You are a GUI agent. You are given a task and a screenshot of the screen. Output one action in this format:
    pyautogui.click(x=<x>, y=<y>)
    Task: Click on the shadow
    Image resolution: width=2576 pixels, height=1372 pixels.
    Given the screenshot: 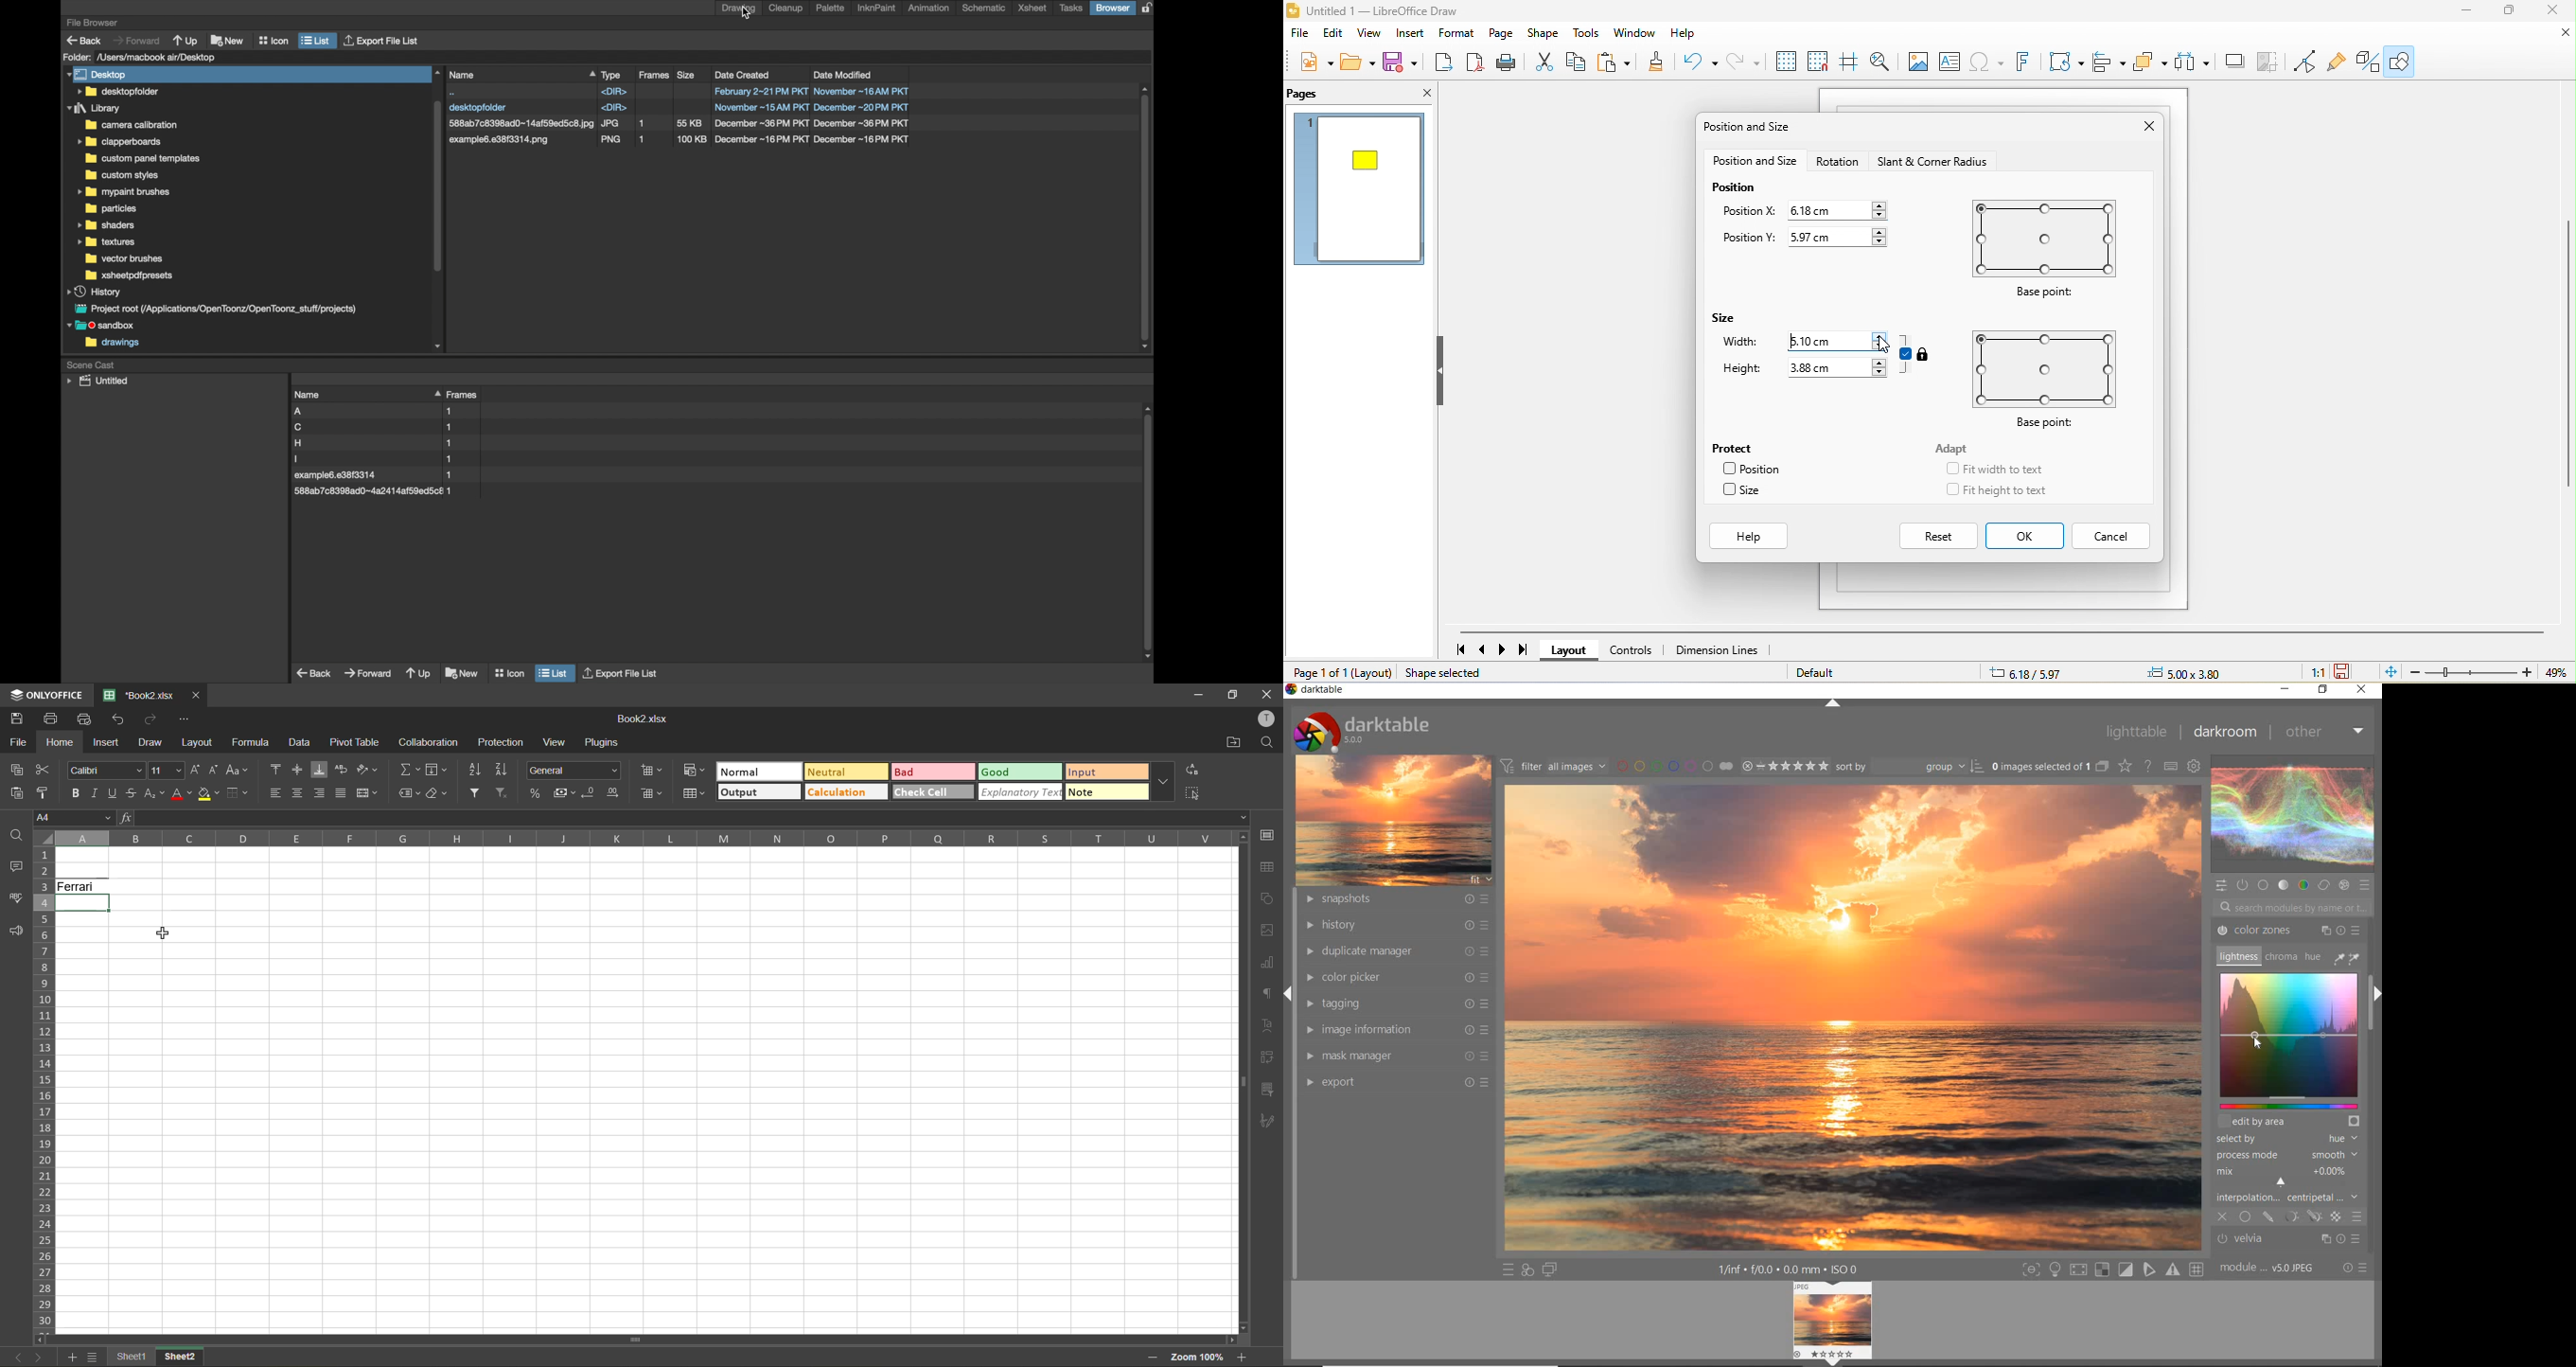 What is the action you would take?
    pyautogui.click(x=2235, y=61)
    